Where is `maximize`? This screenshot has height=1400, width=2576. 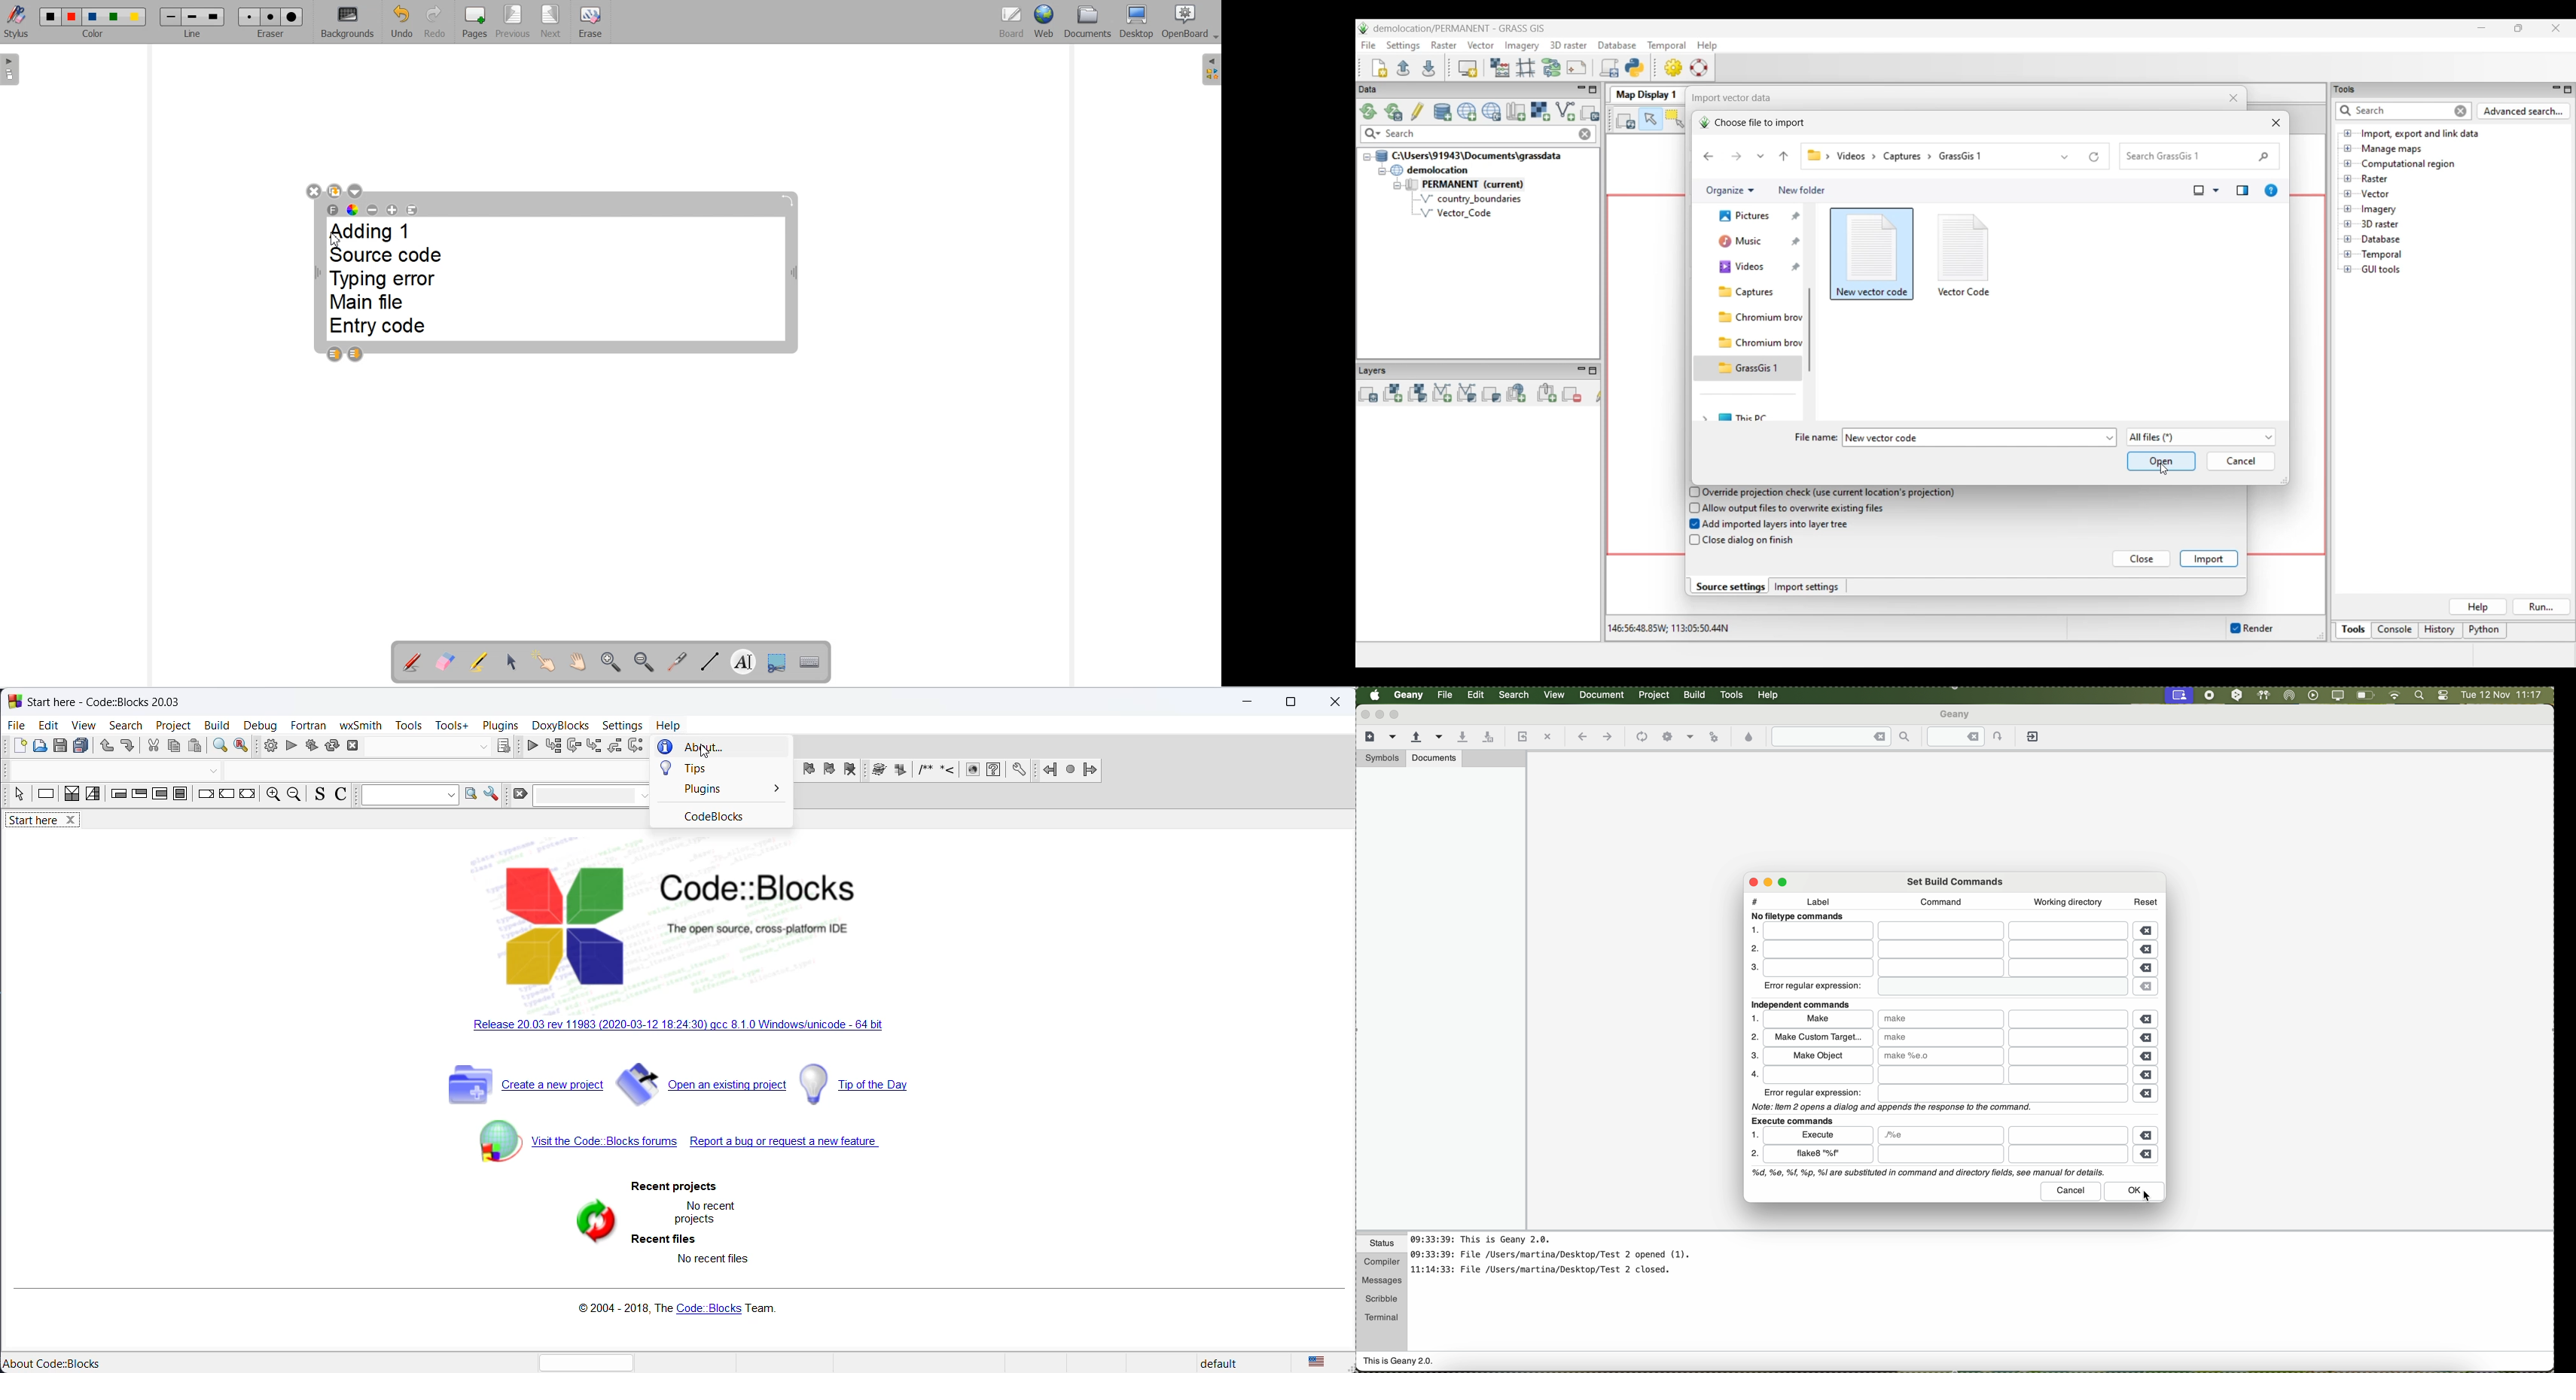
maximize is located at coordinates (1785, 881).